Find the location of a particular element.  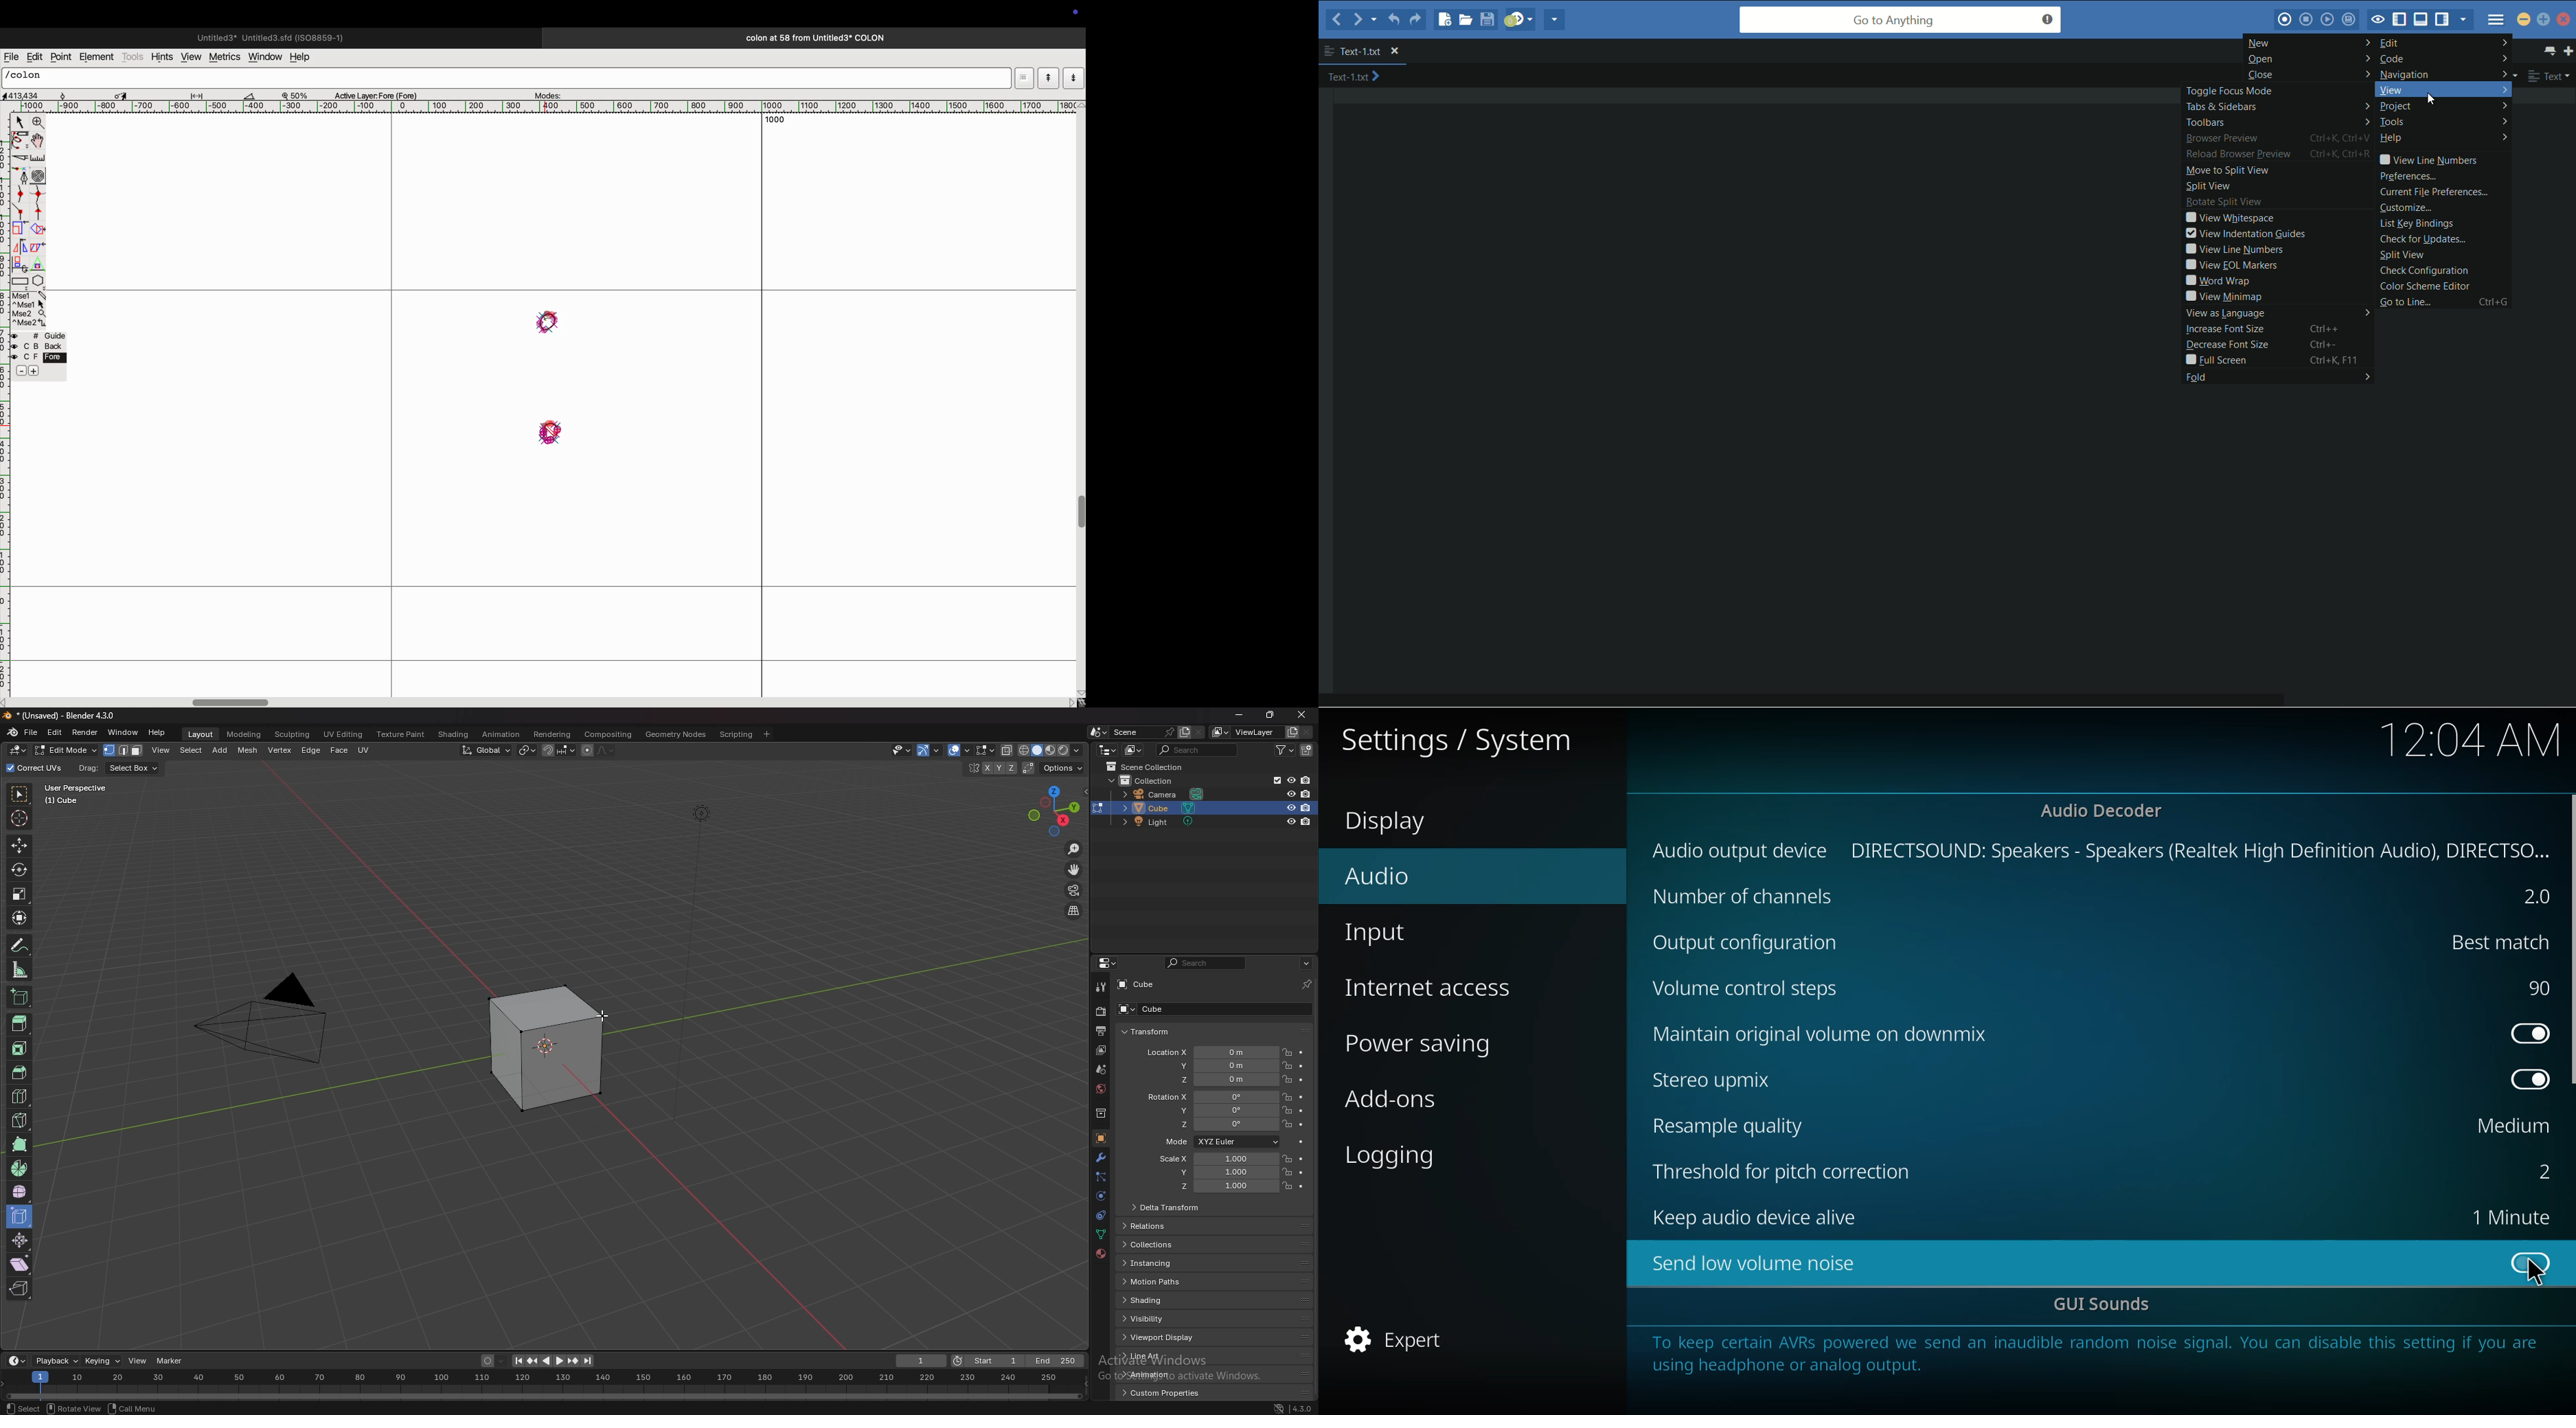

view is located at coordinates (190, 57).